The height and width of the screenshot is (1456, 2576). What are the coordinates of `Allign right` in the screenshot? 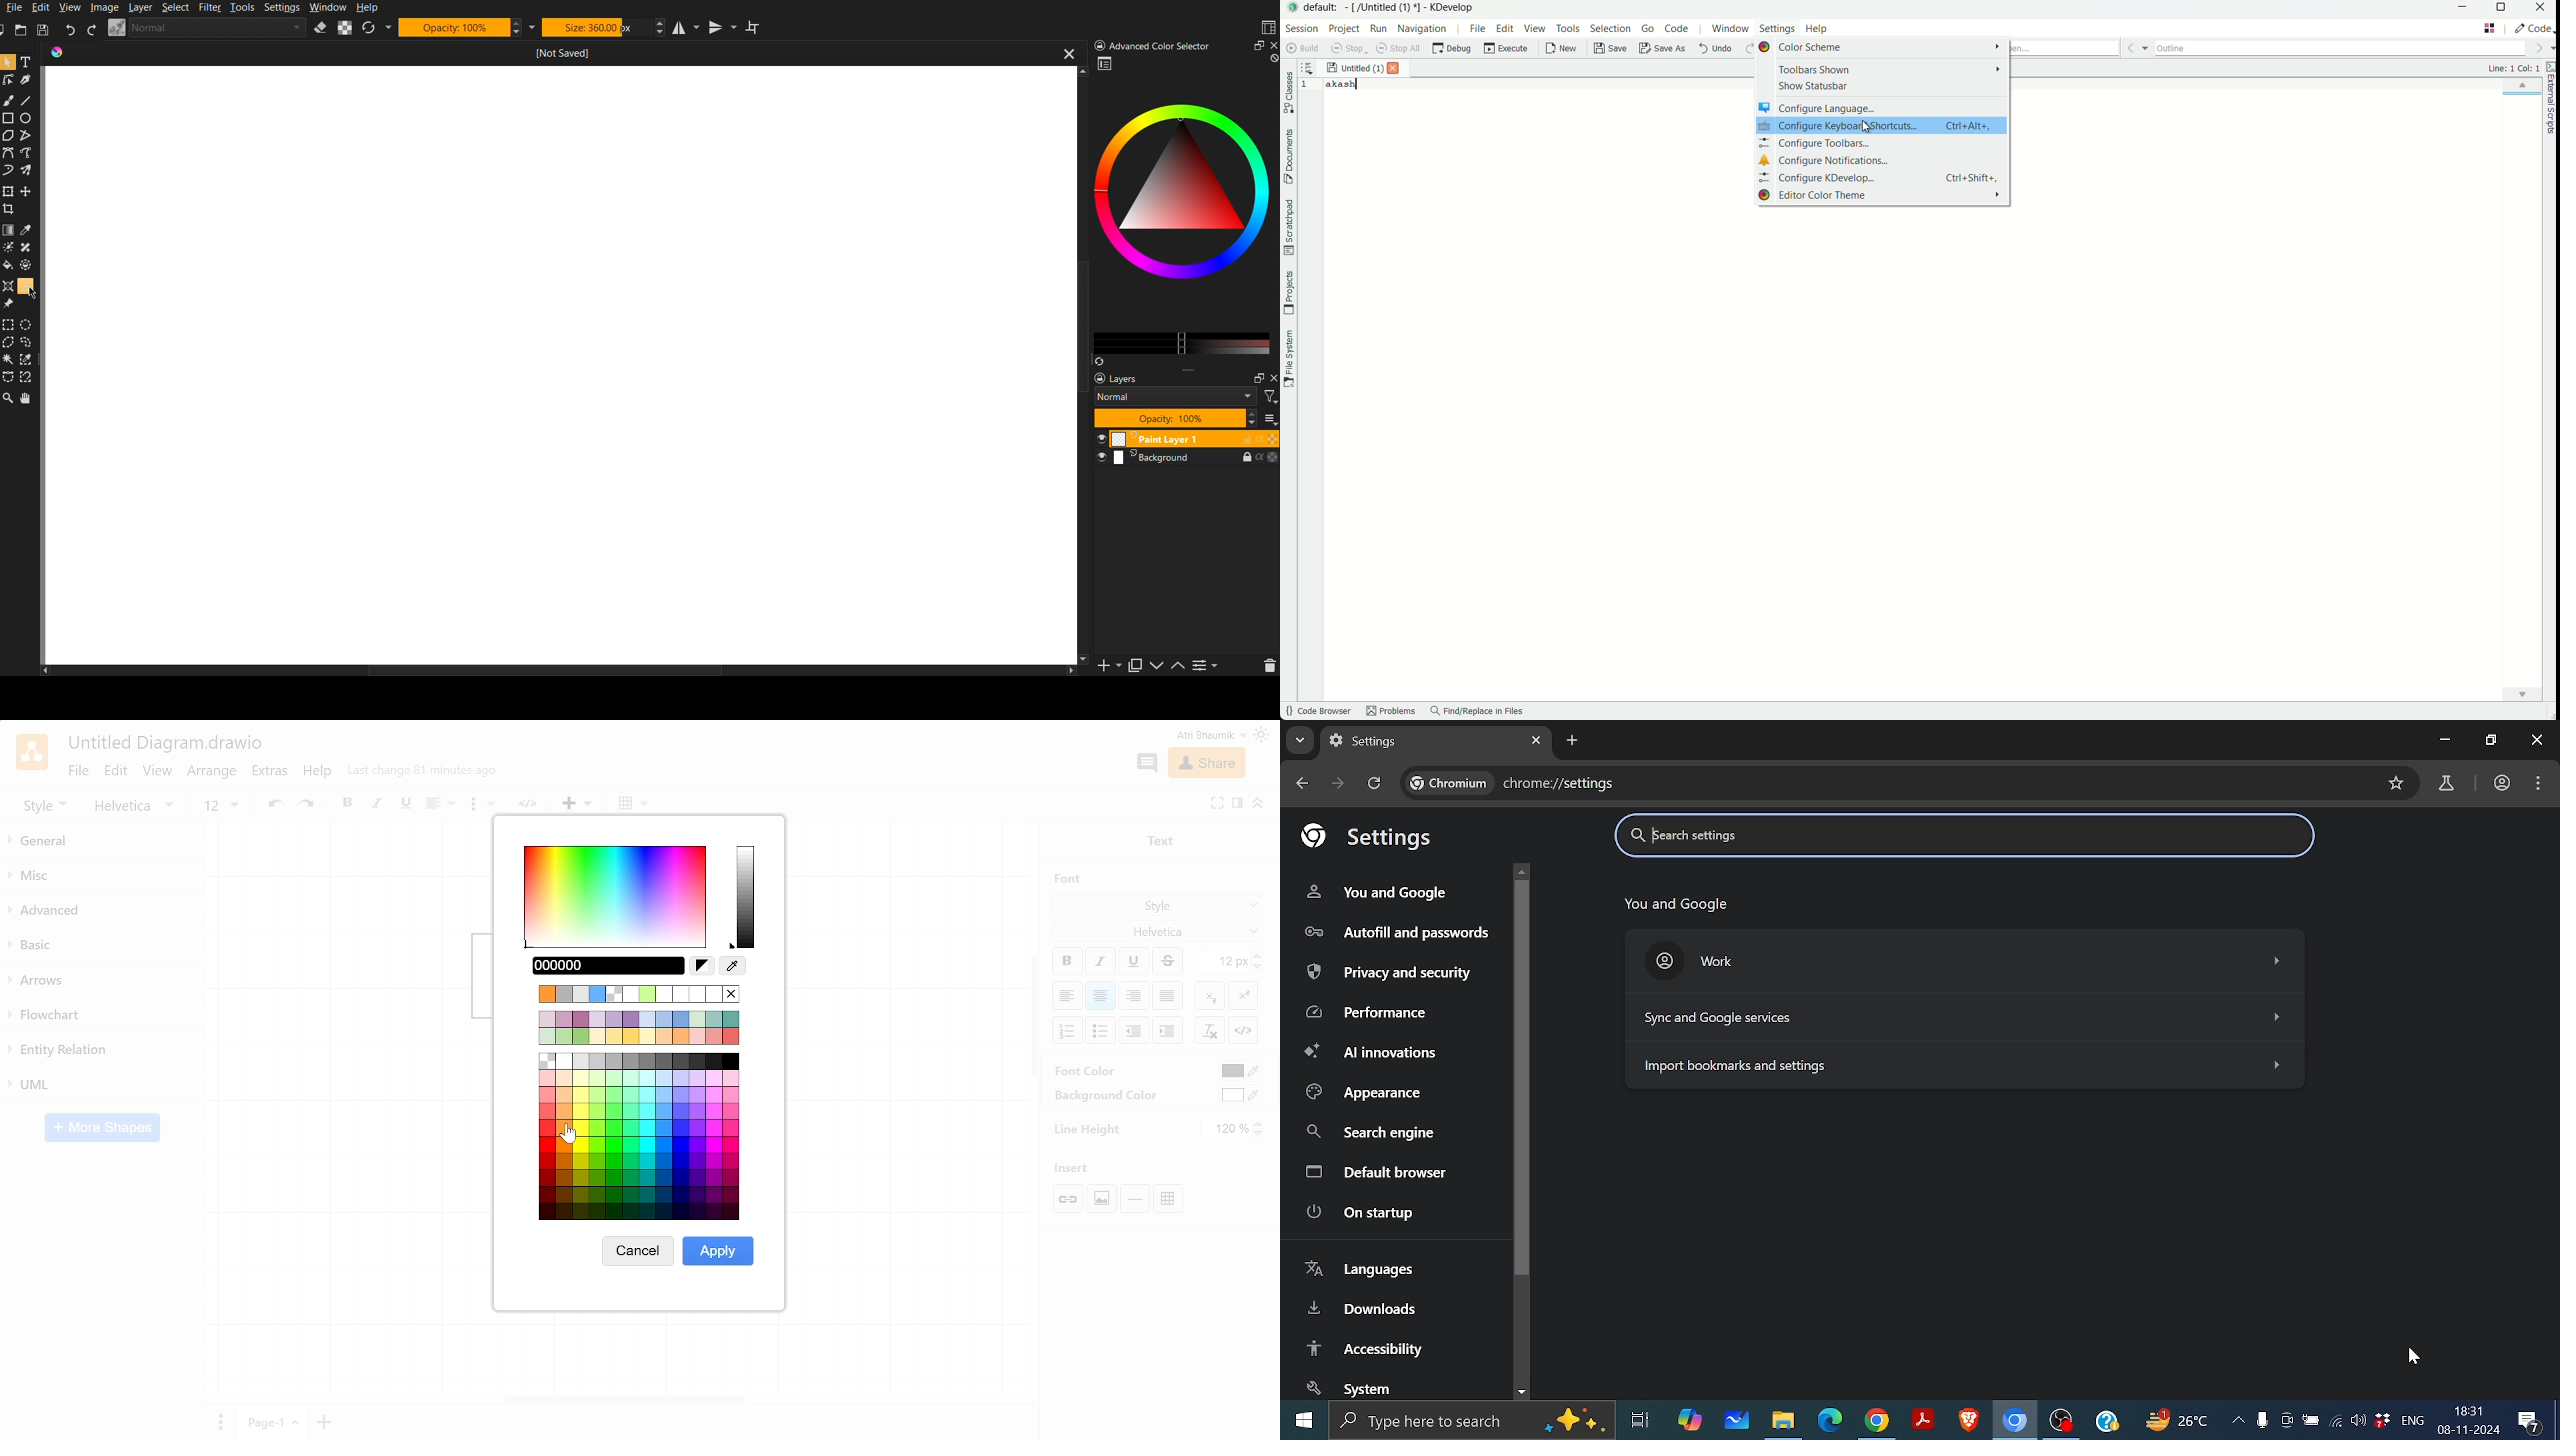 It's located at (1135, 995).